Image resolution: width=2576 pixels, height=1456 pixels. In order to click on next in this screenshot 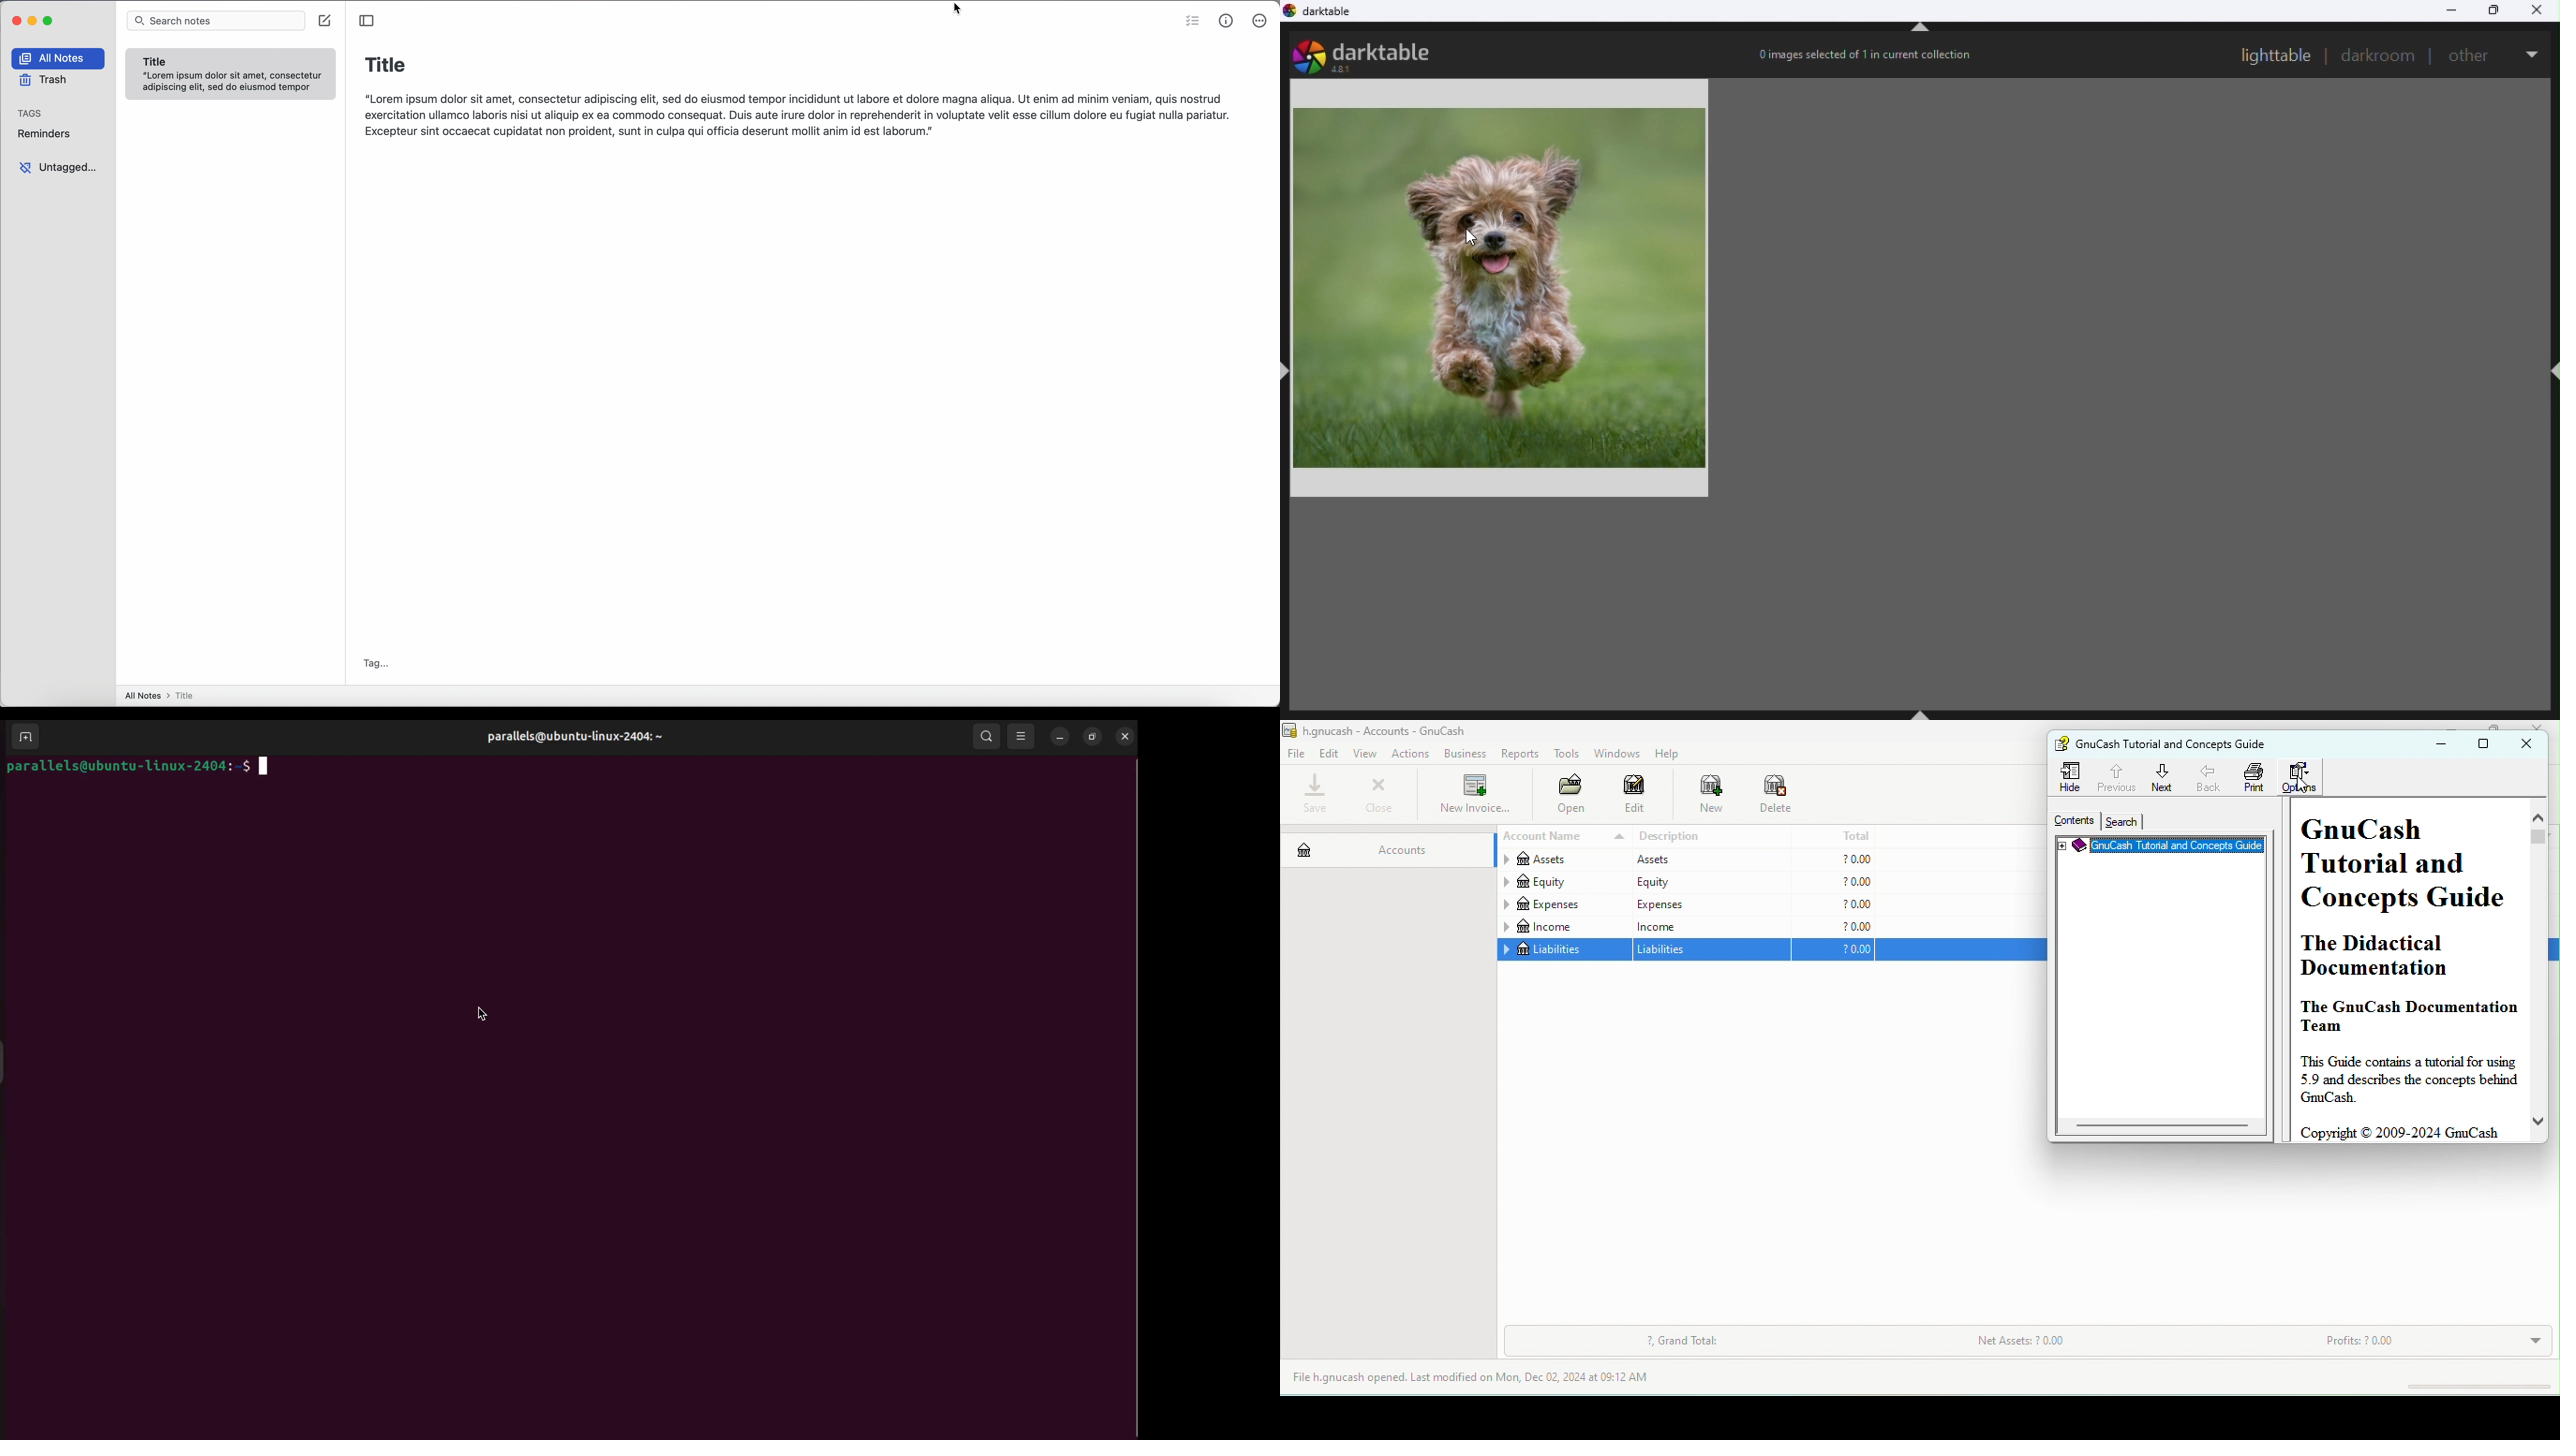, I will do `click(2163, 777)`.